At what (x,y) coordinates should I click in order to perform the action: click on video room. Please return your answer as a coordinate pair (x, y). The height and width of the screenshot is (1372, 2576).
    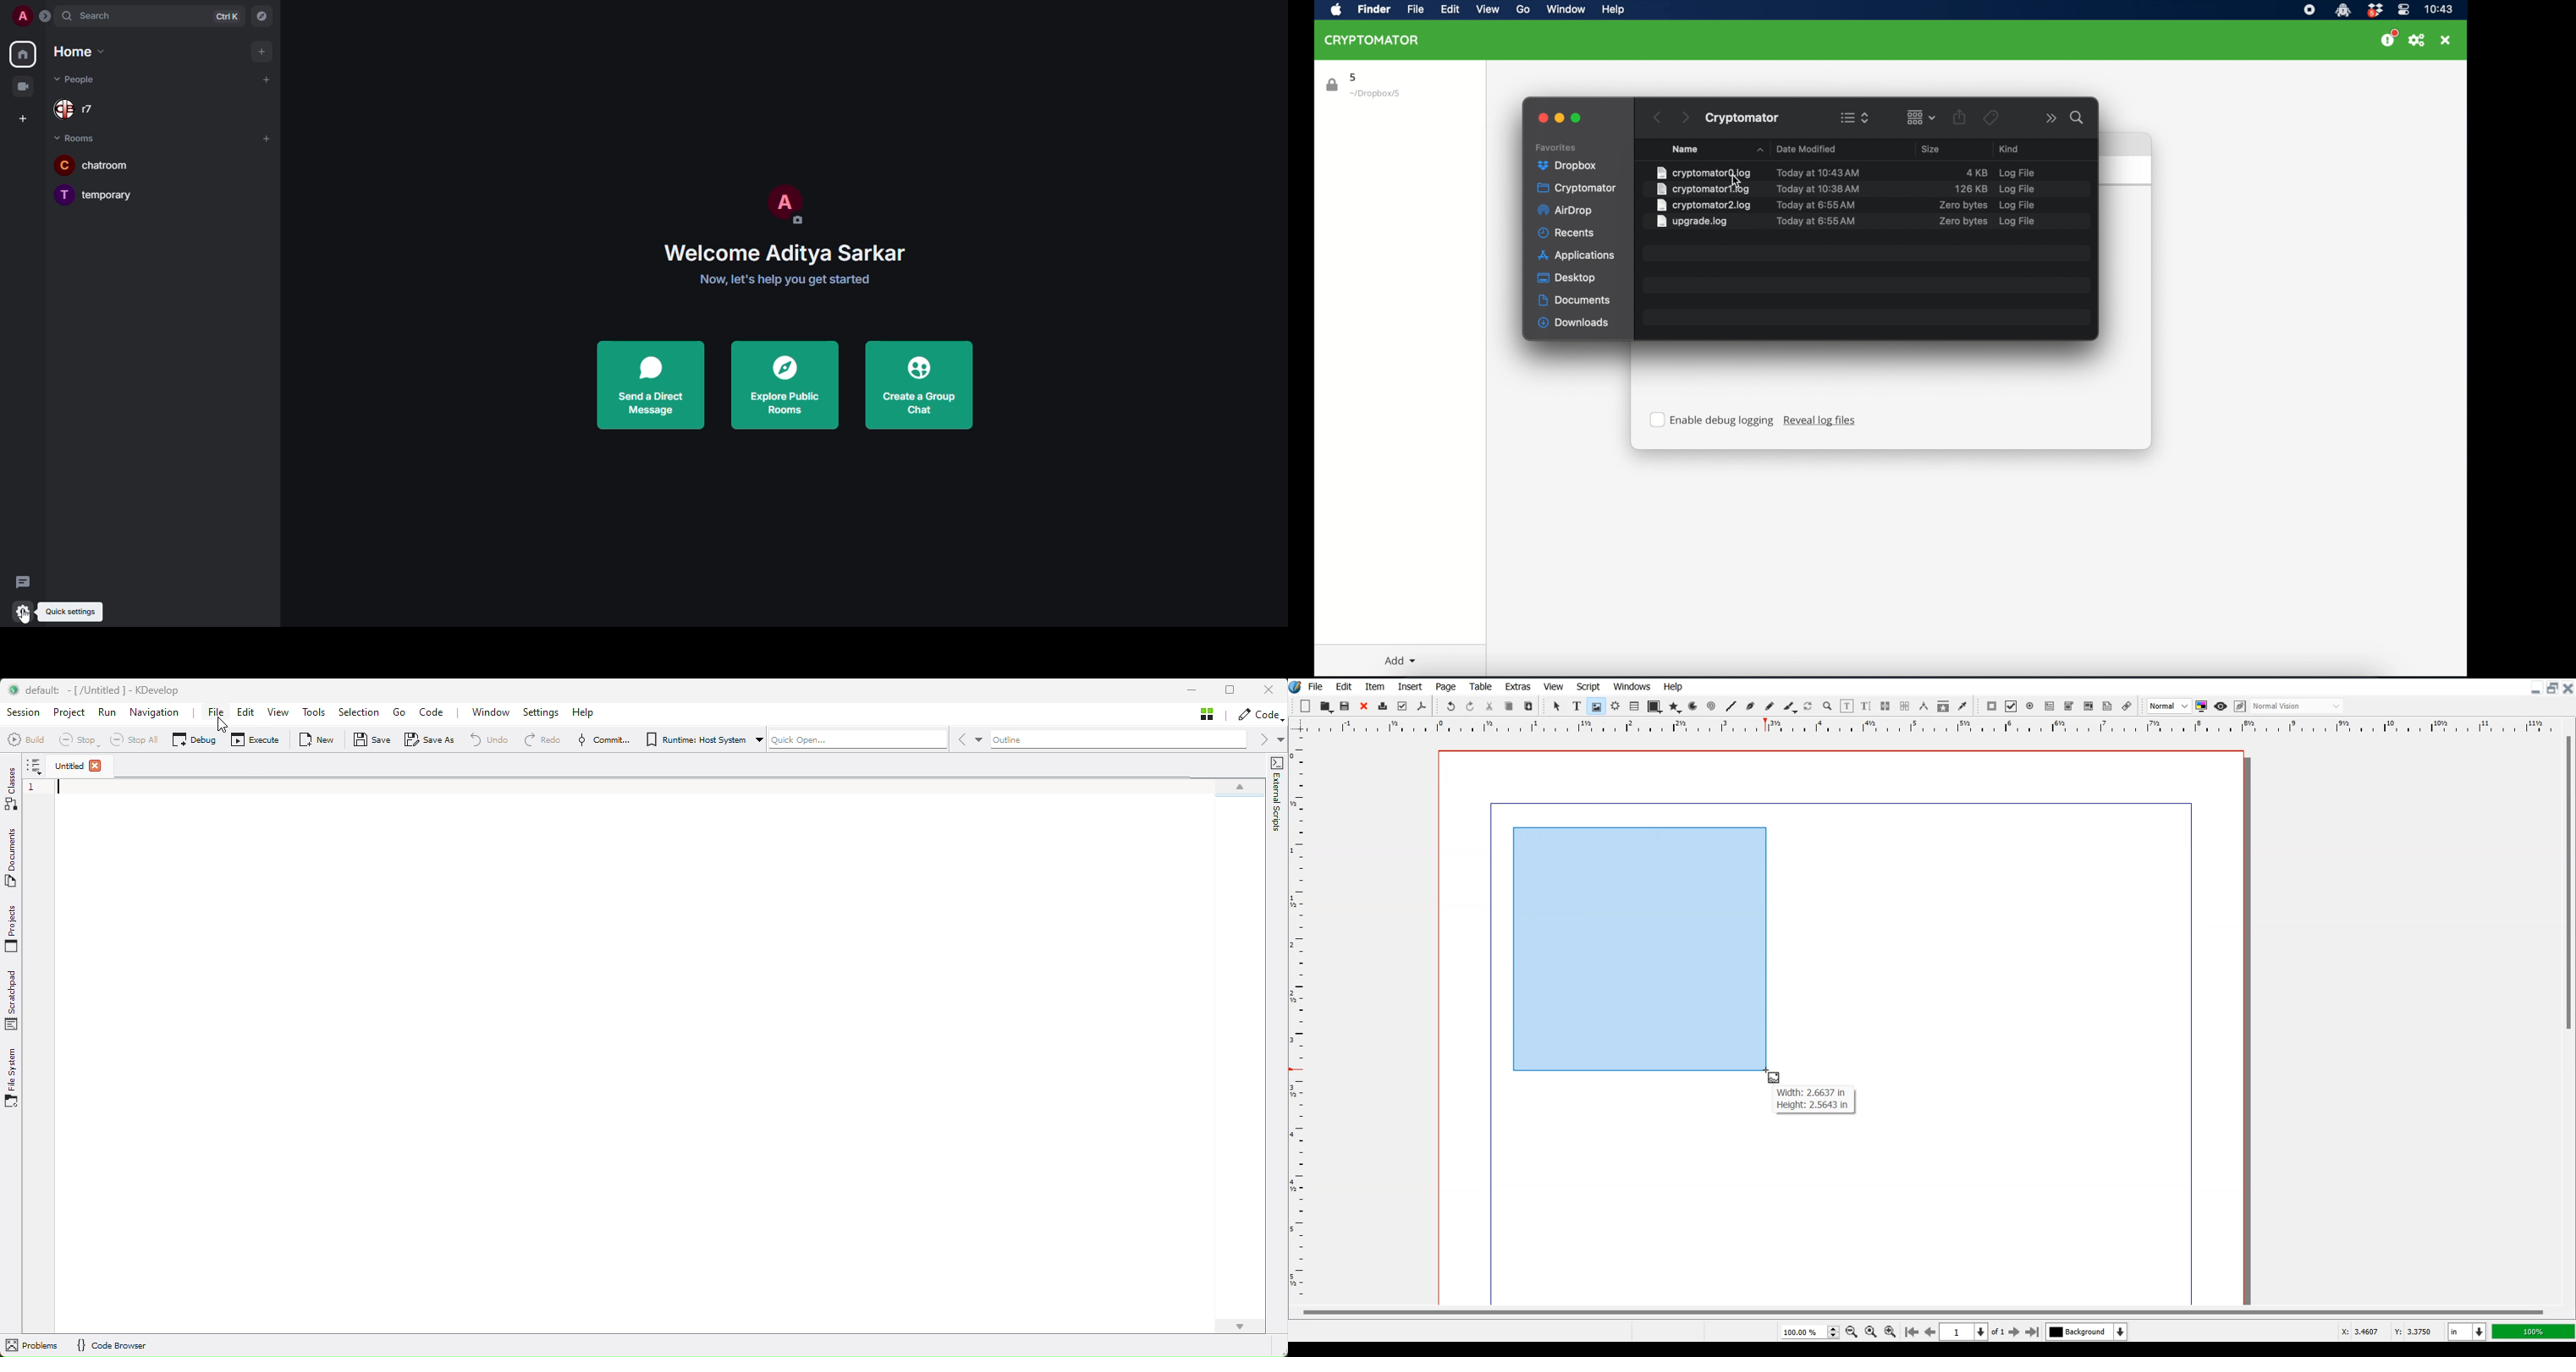
    Looking at the image, I should click on (28, 87).